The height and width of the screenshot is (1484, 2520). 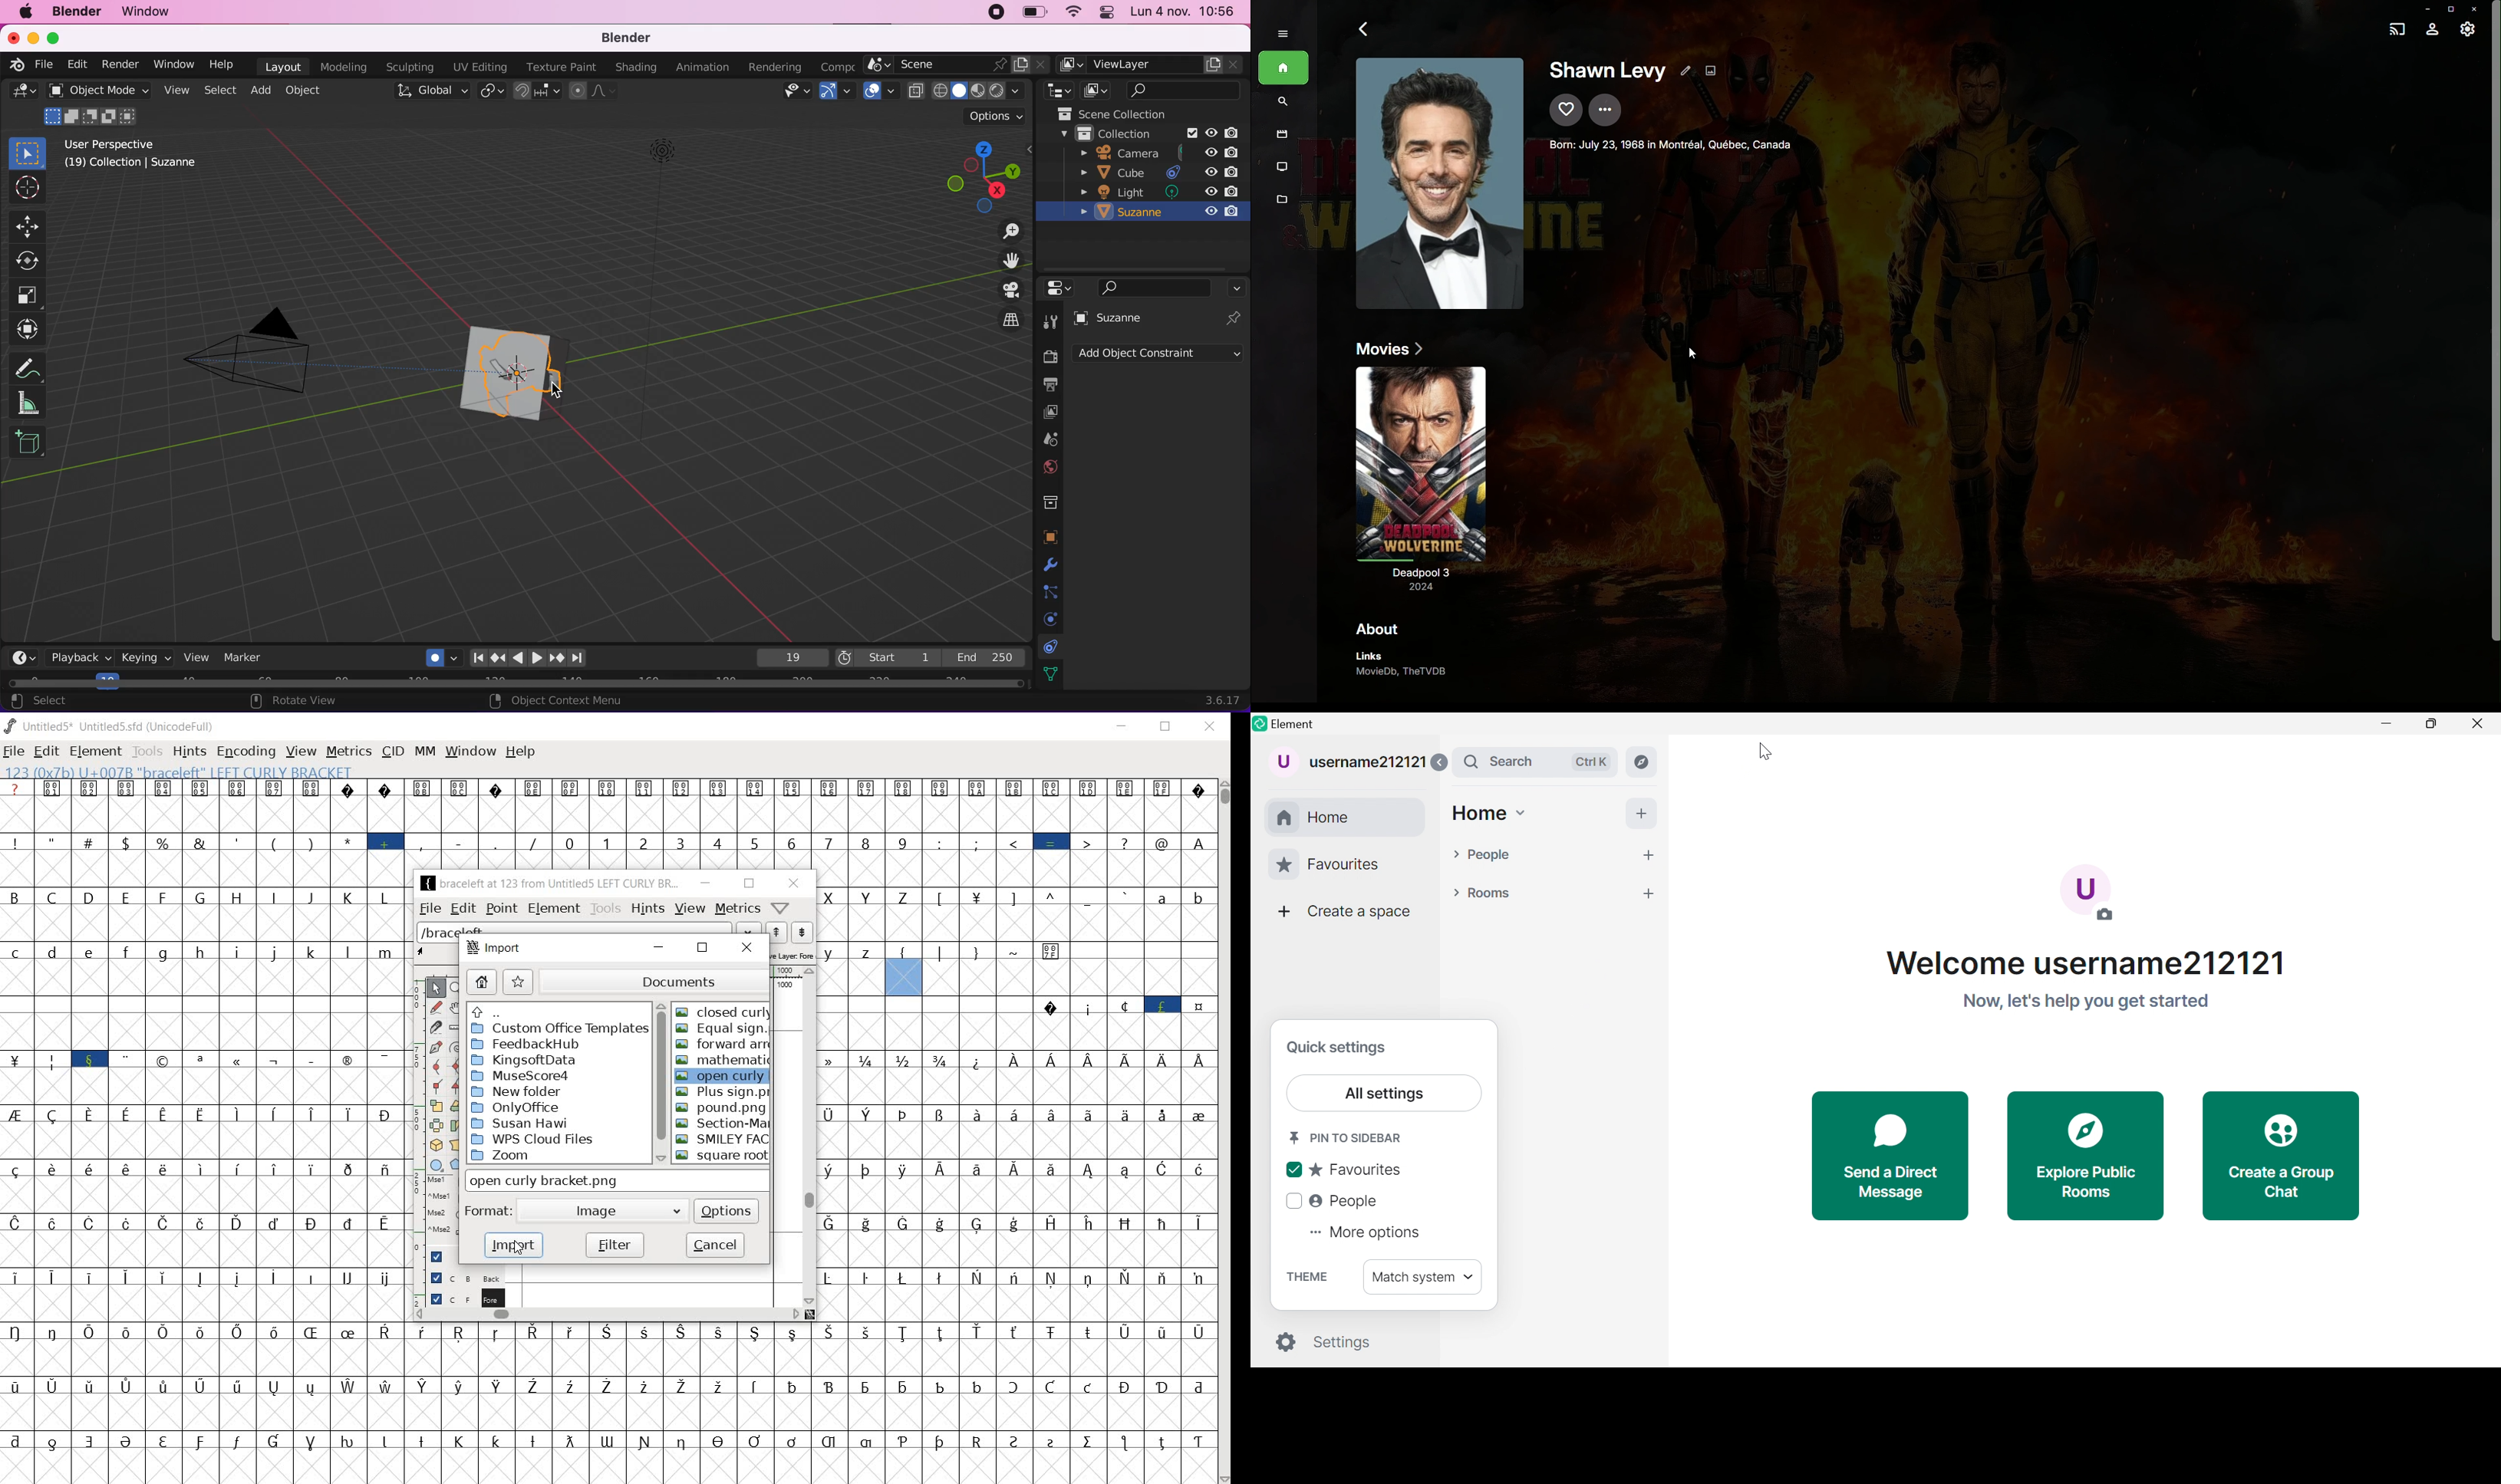 What do you see at coordinates (1125, 727) in the screenshot?
I see `minimize` at bounding box center [1125, 727].